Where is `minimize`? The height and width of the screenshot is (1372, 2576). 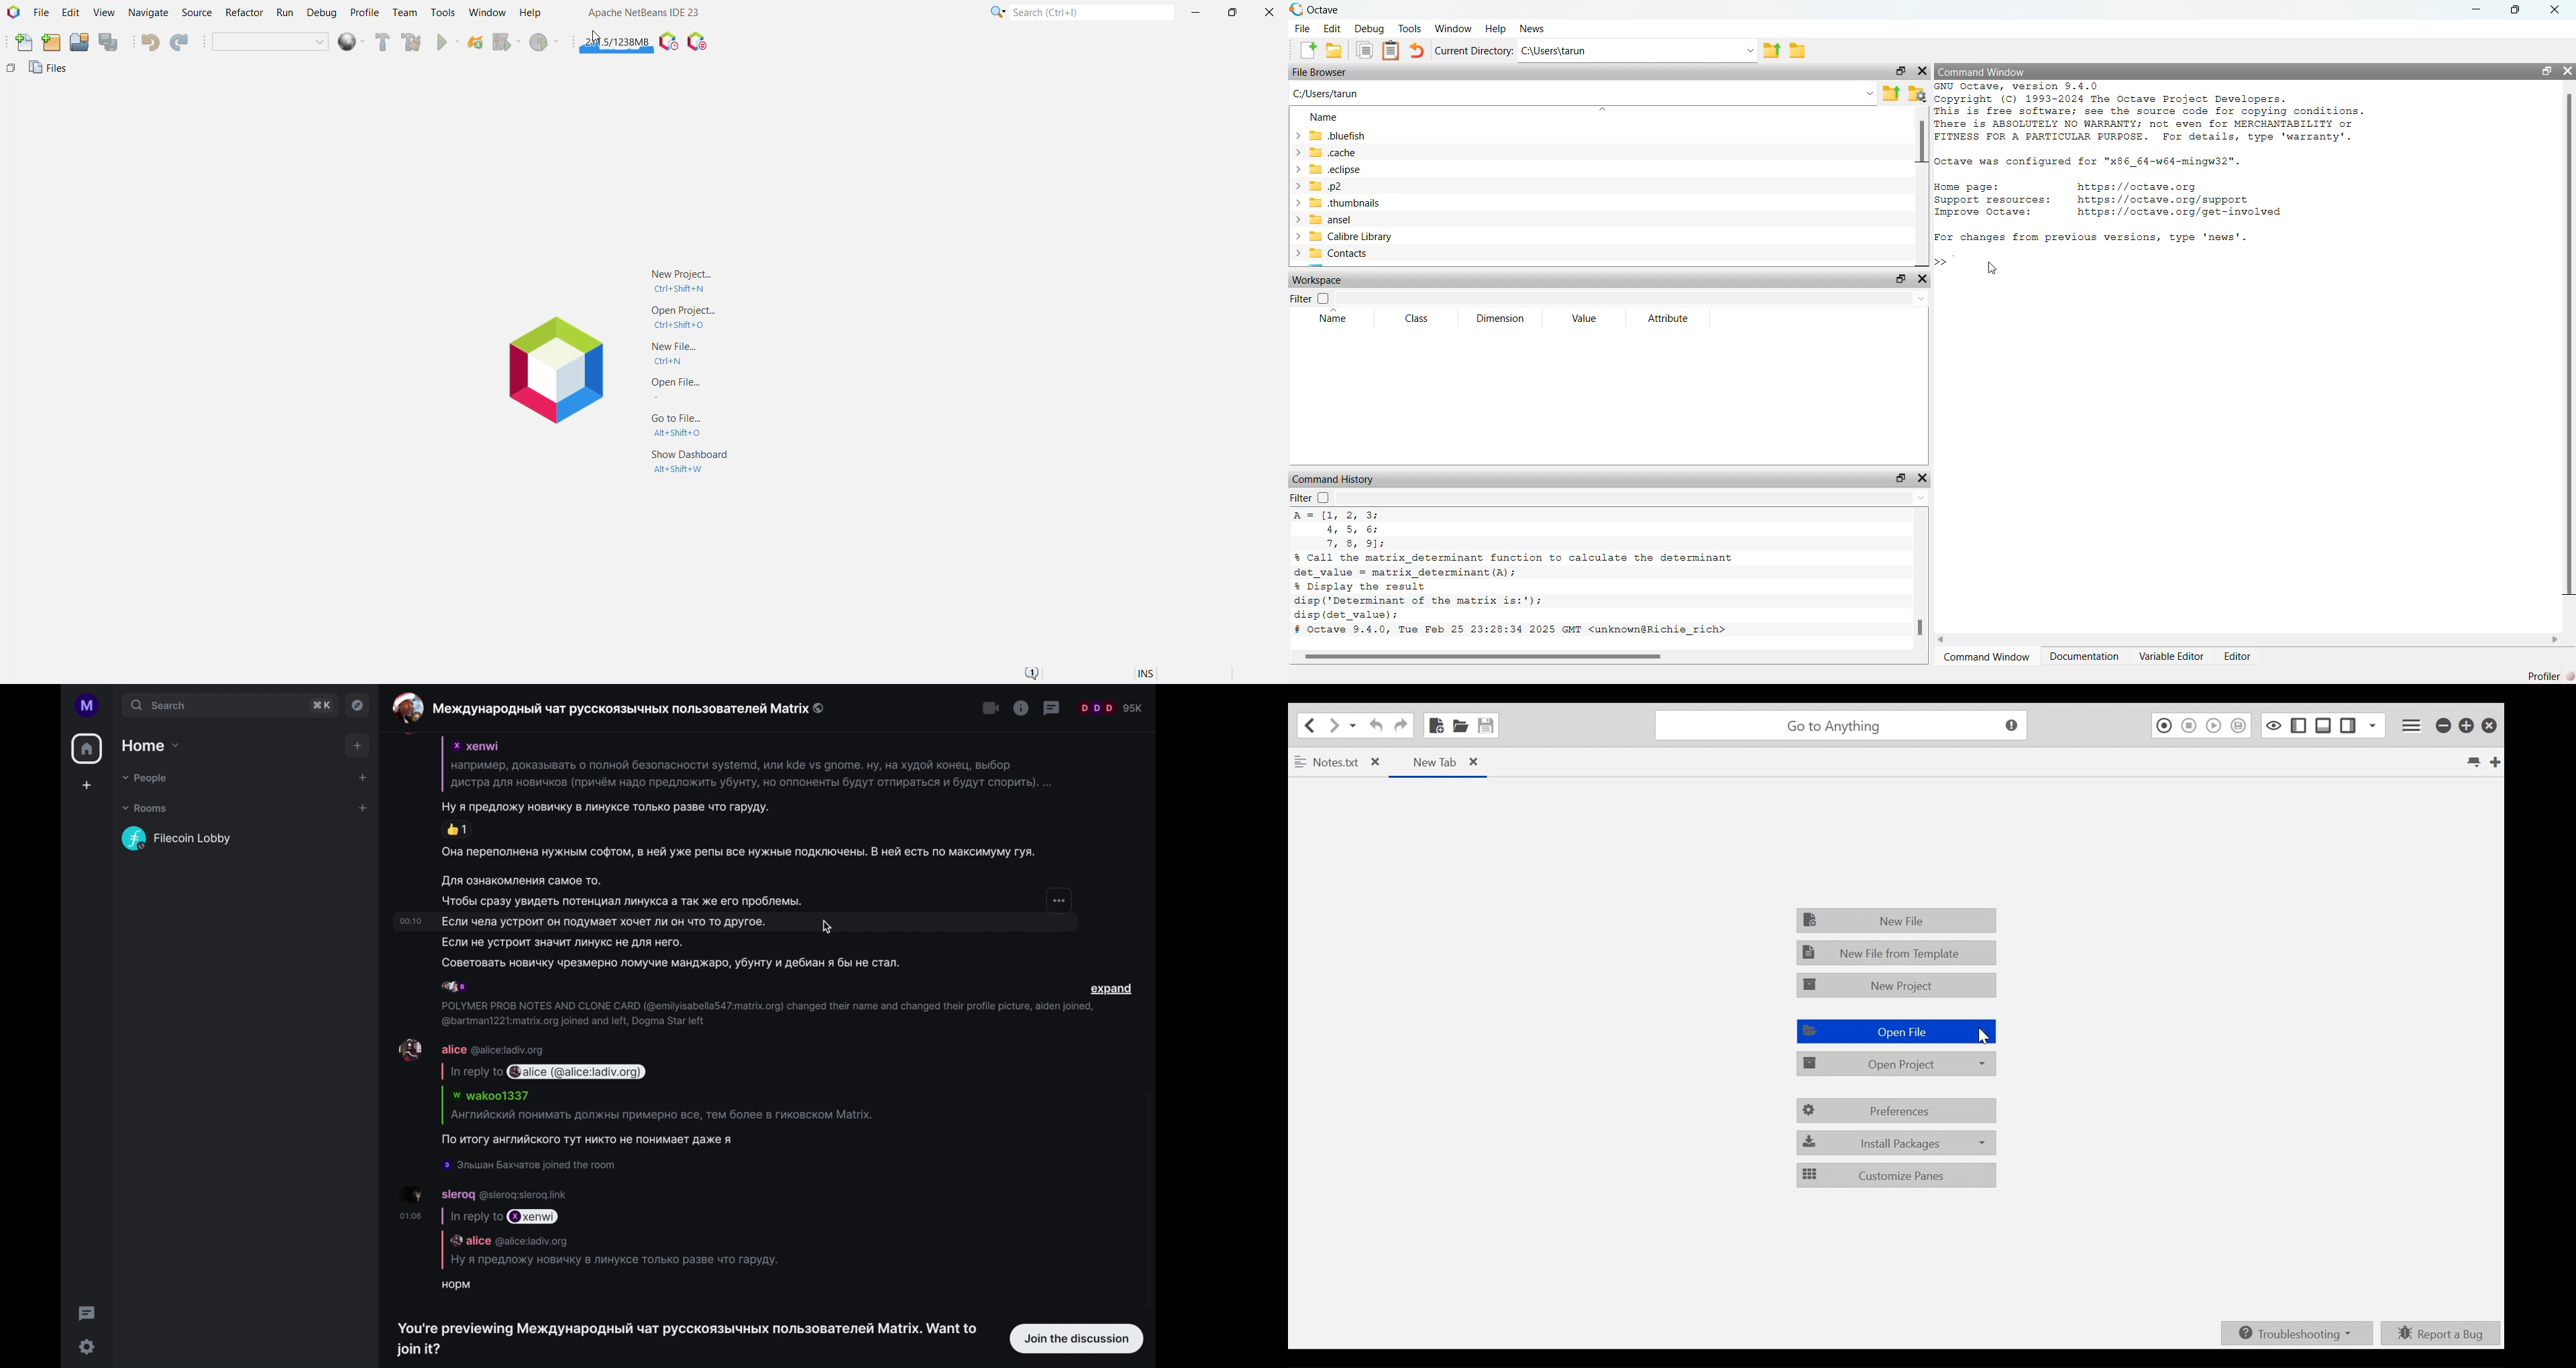
minimize is located at coordinates (2473, 11).